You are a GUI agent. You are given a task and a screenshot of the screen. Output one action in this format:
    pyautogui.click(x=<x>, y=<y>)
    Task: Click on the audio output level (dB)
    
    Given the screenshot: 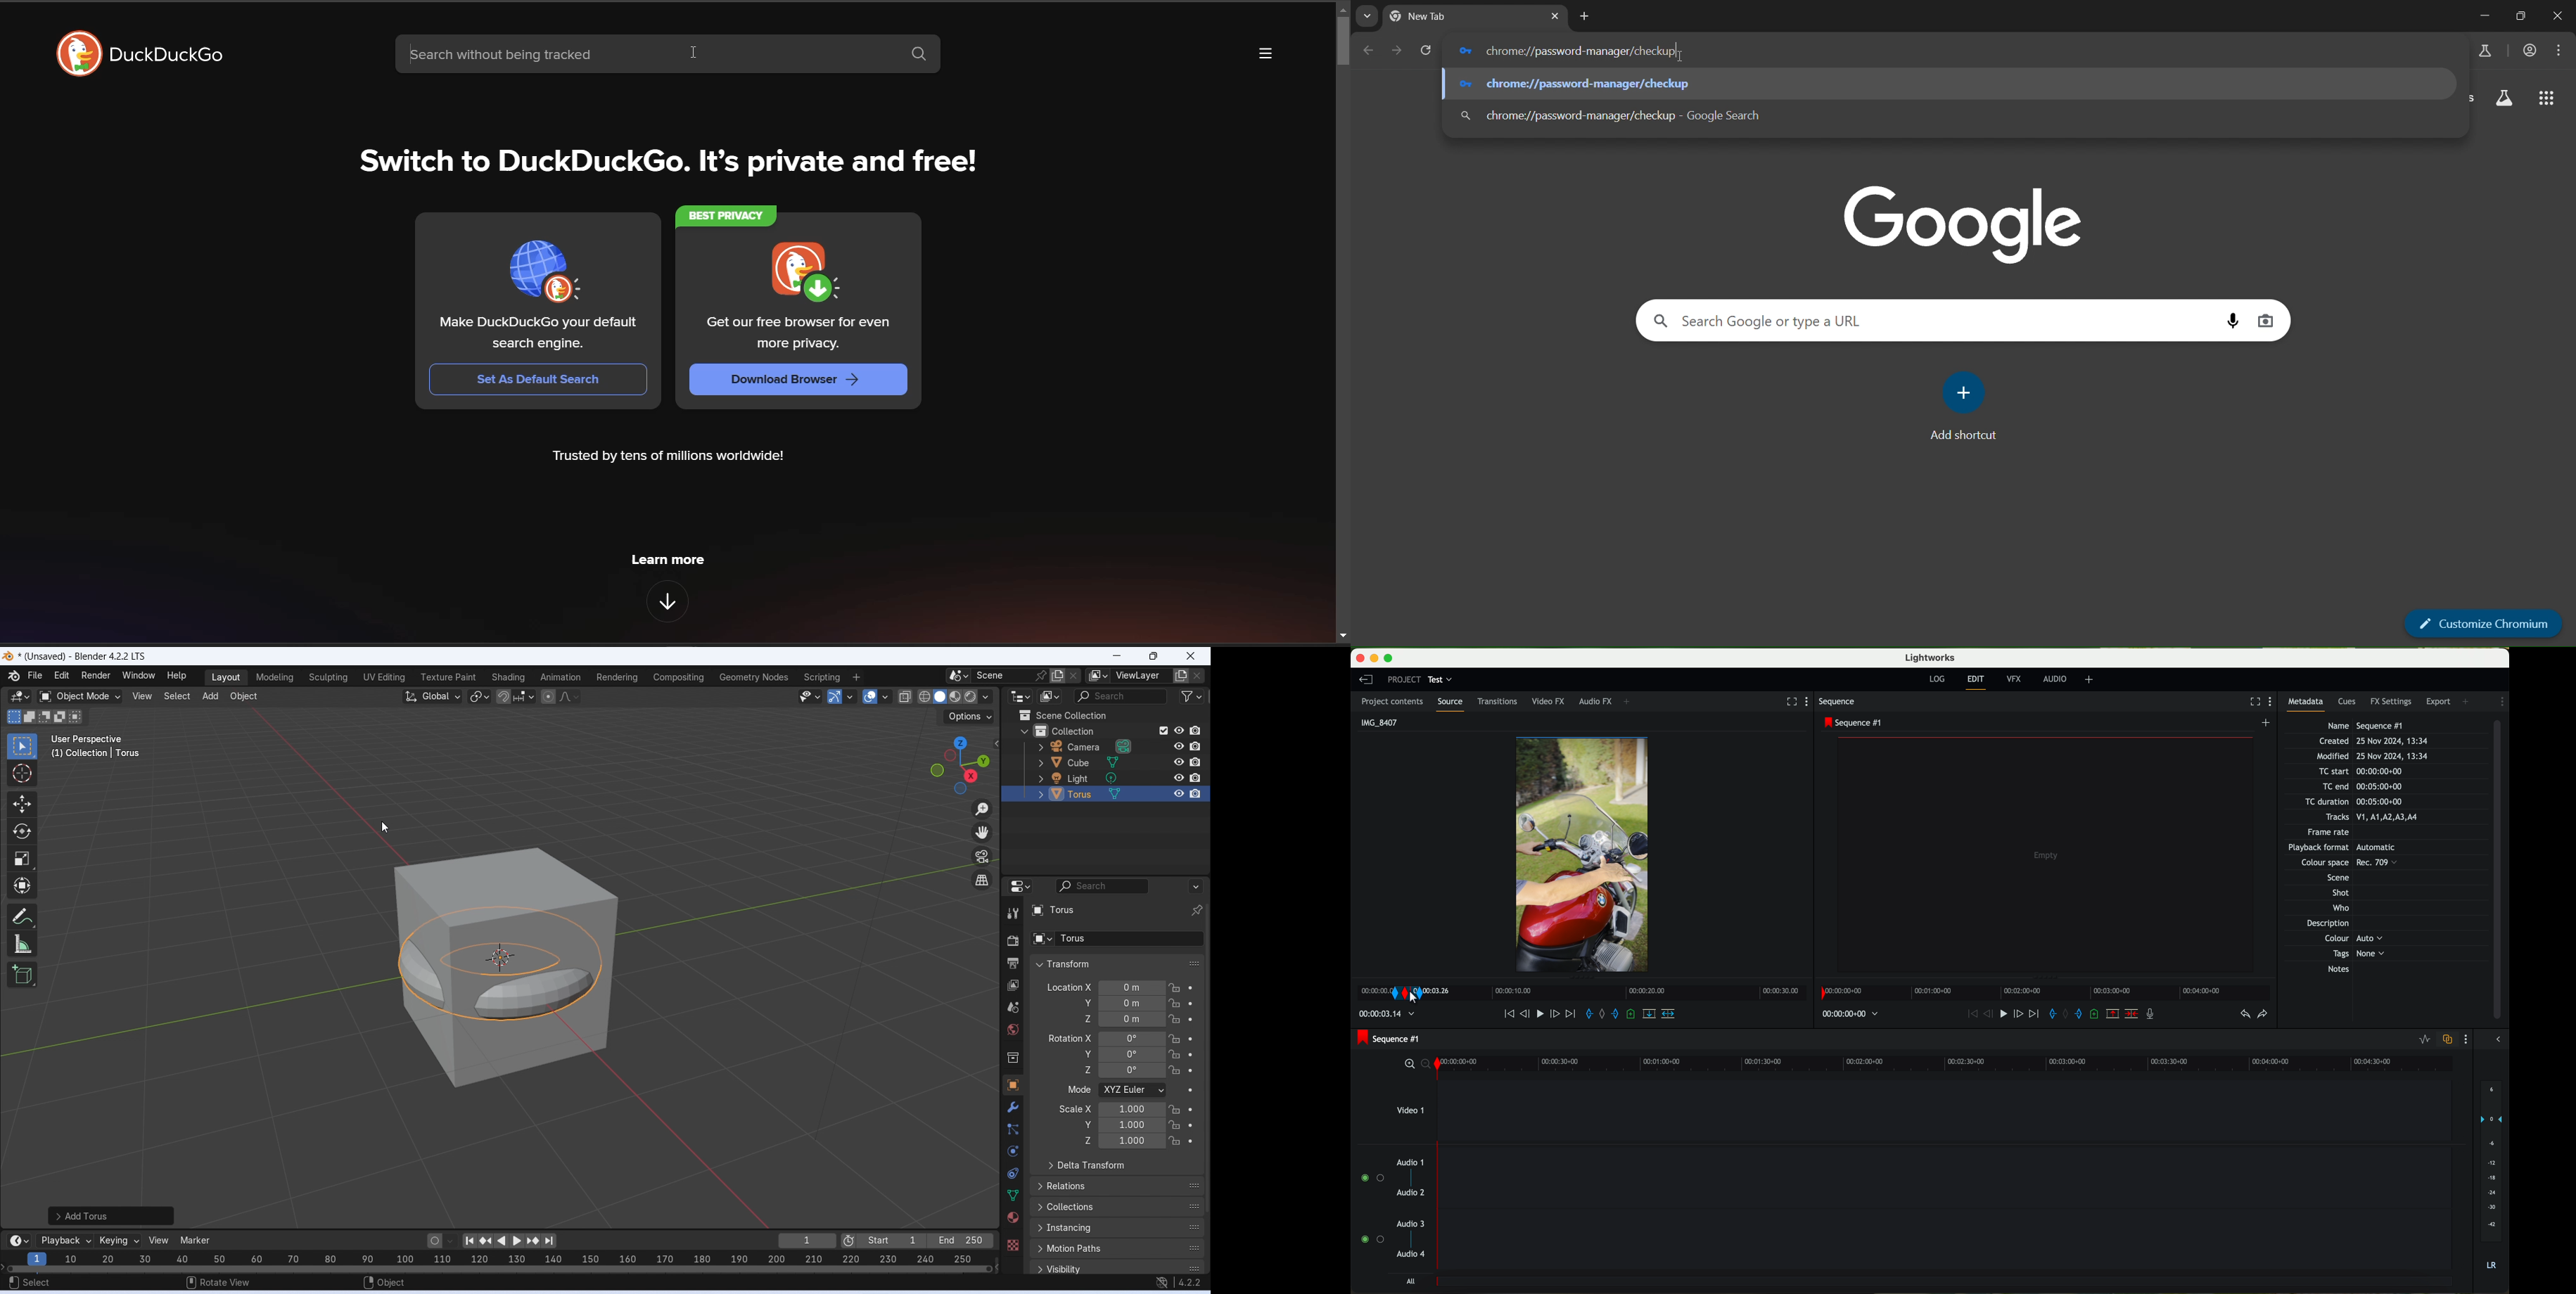 What is the action you would take?
    pyautogui.click(x=2489, y=1174)
    